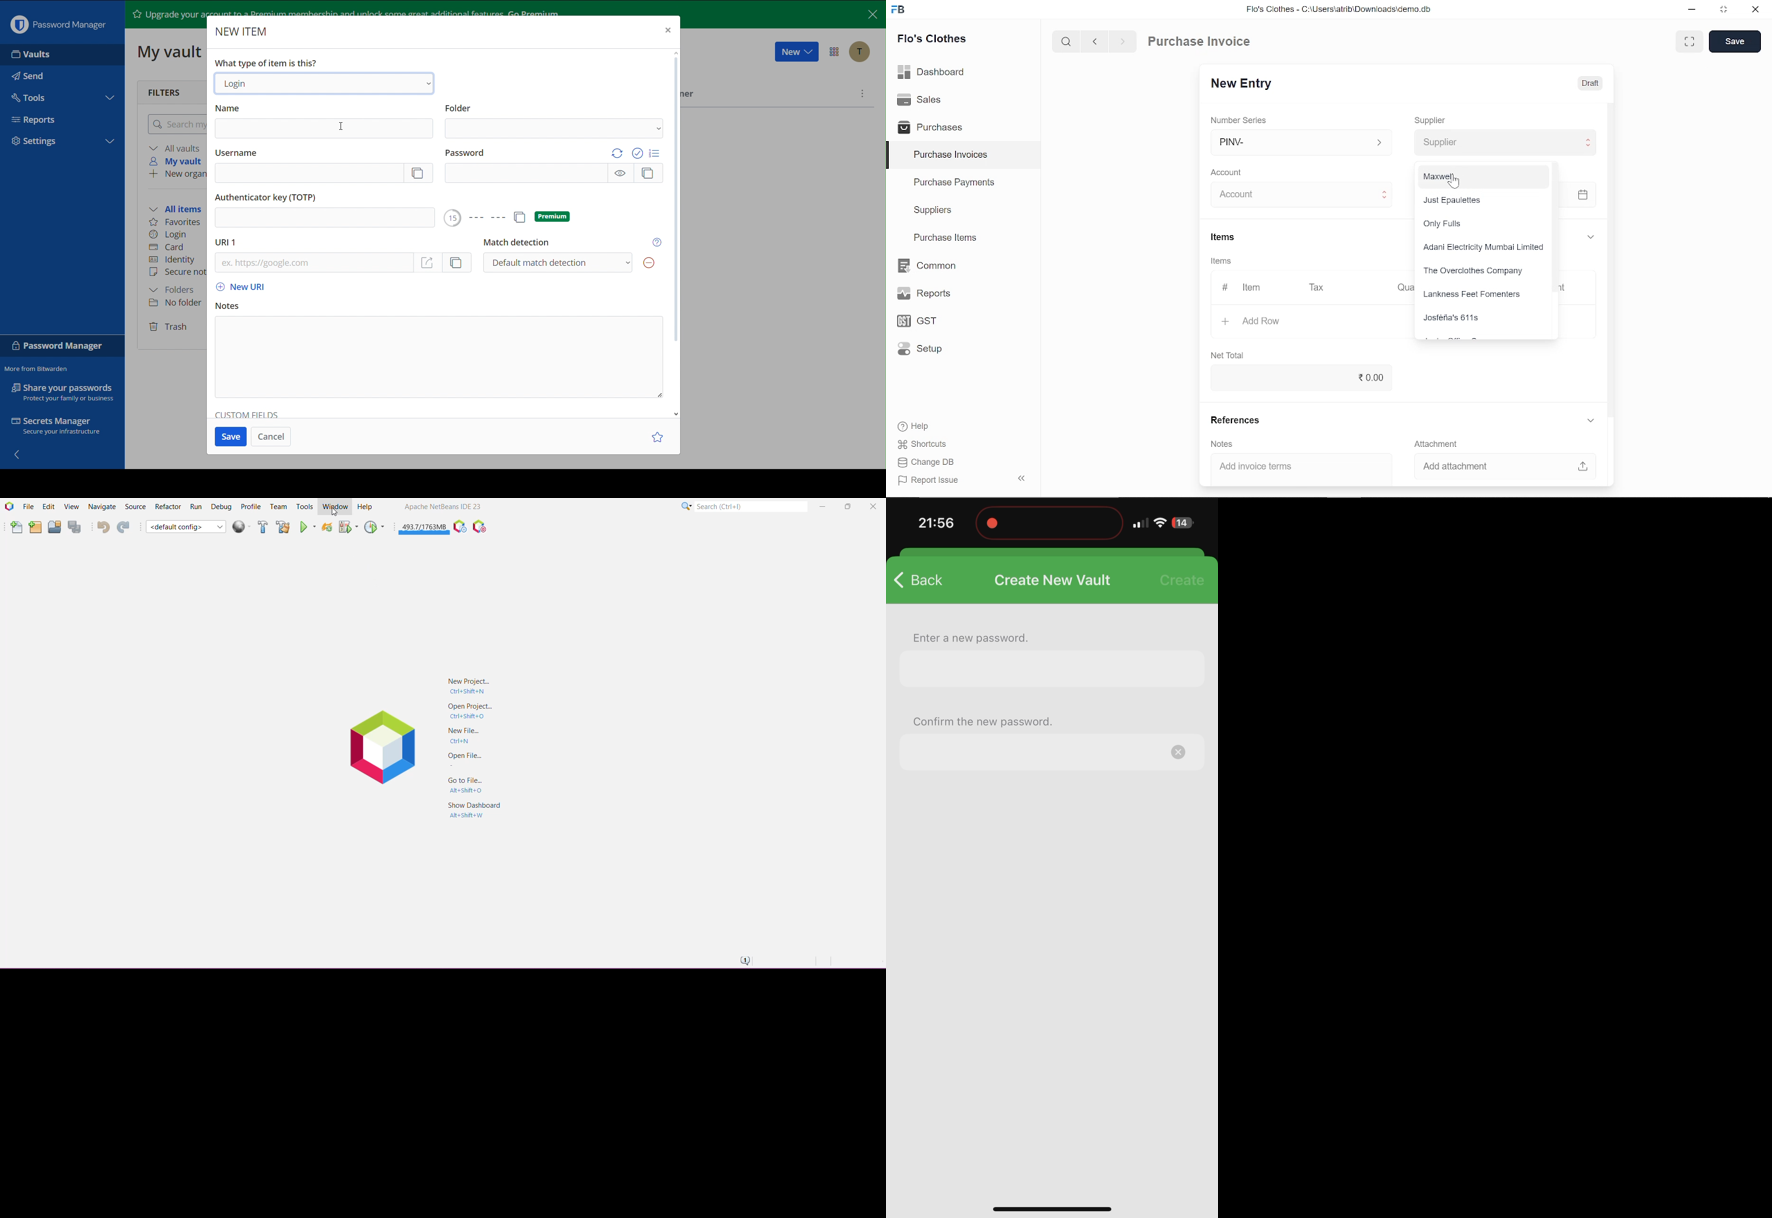  Describe the element at coordinates (1506, 143) in the screenshot. I see `input ‘Supplier` at that location.